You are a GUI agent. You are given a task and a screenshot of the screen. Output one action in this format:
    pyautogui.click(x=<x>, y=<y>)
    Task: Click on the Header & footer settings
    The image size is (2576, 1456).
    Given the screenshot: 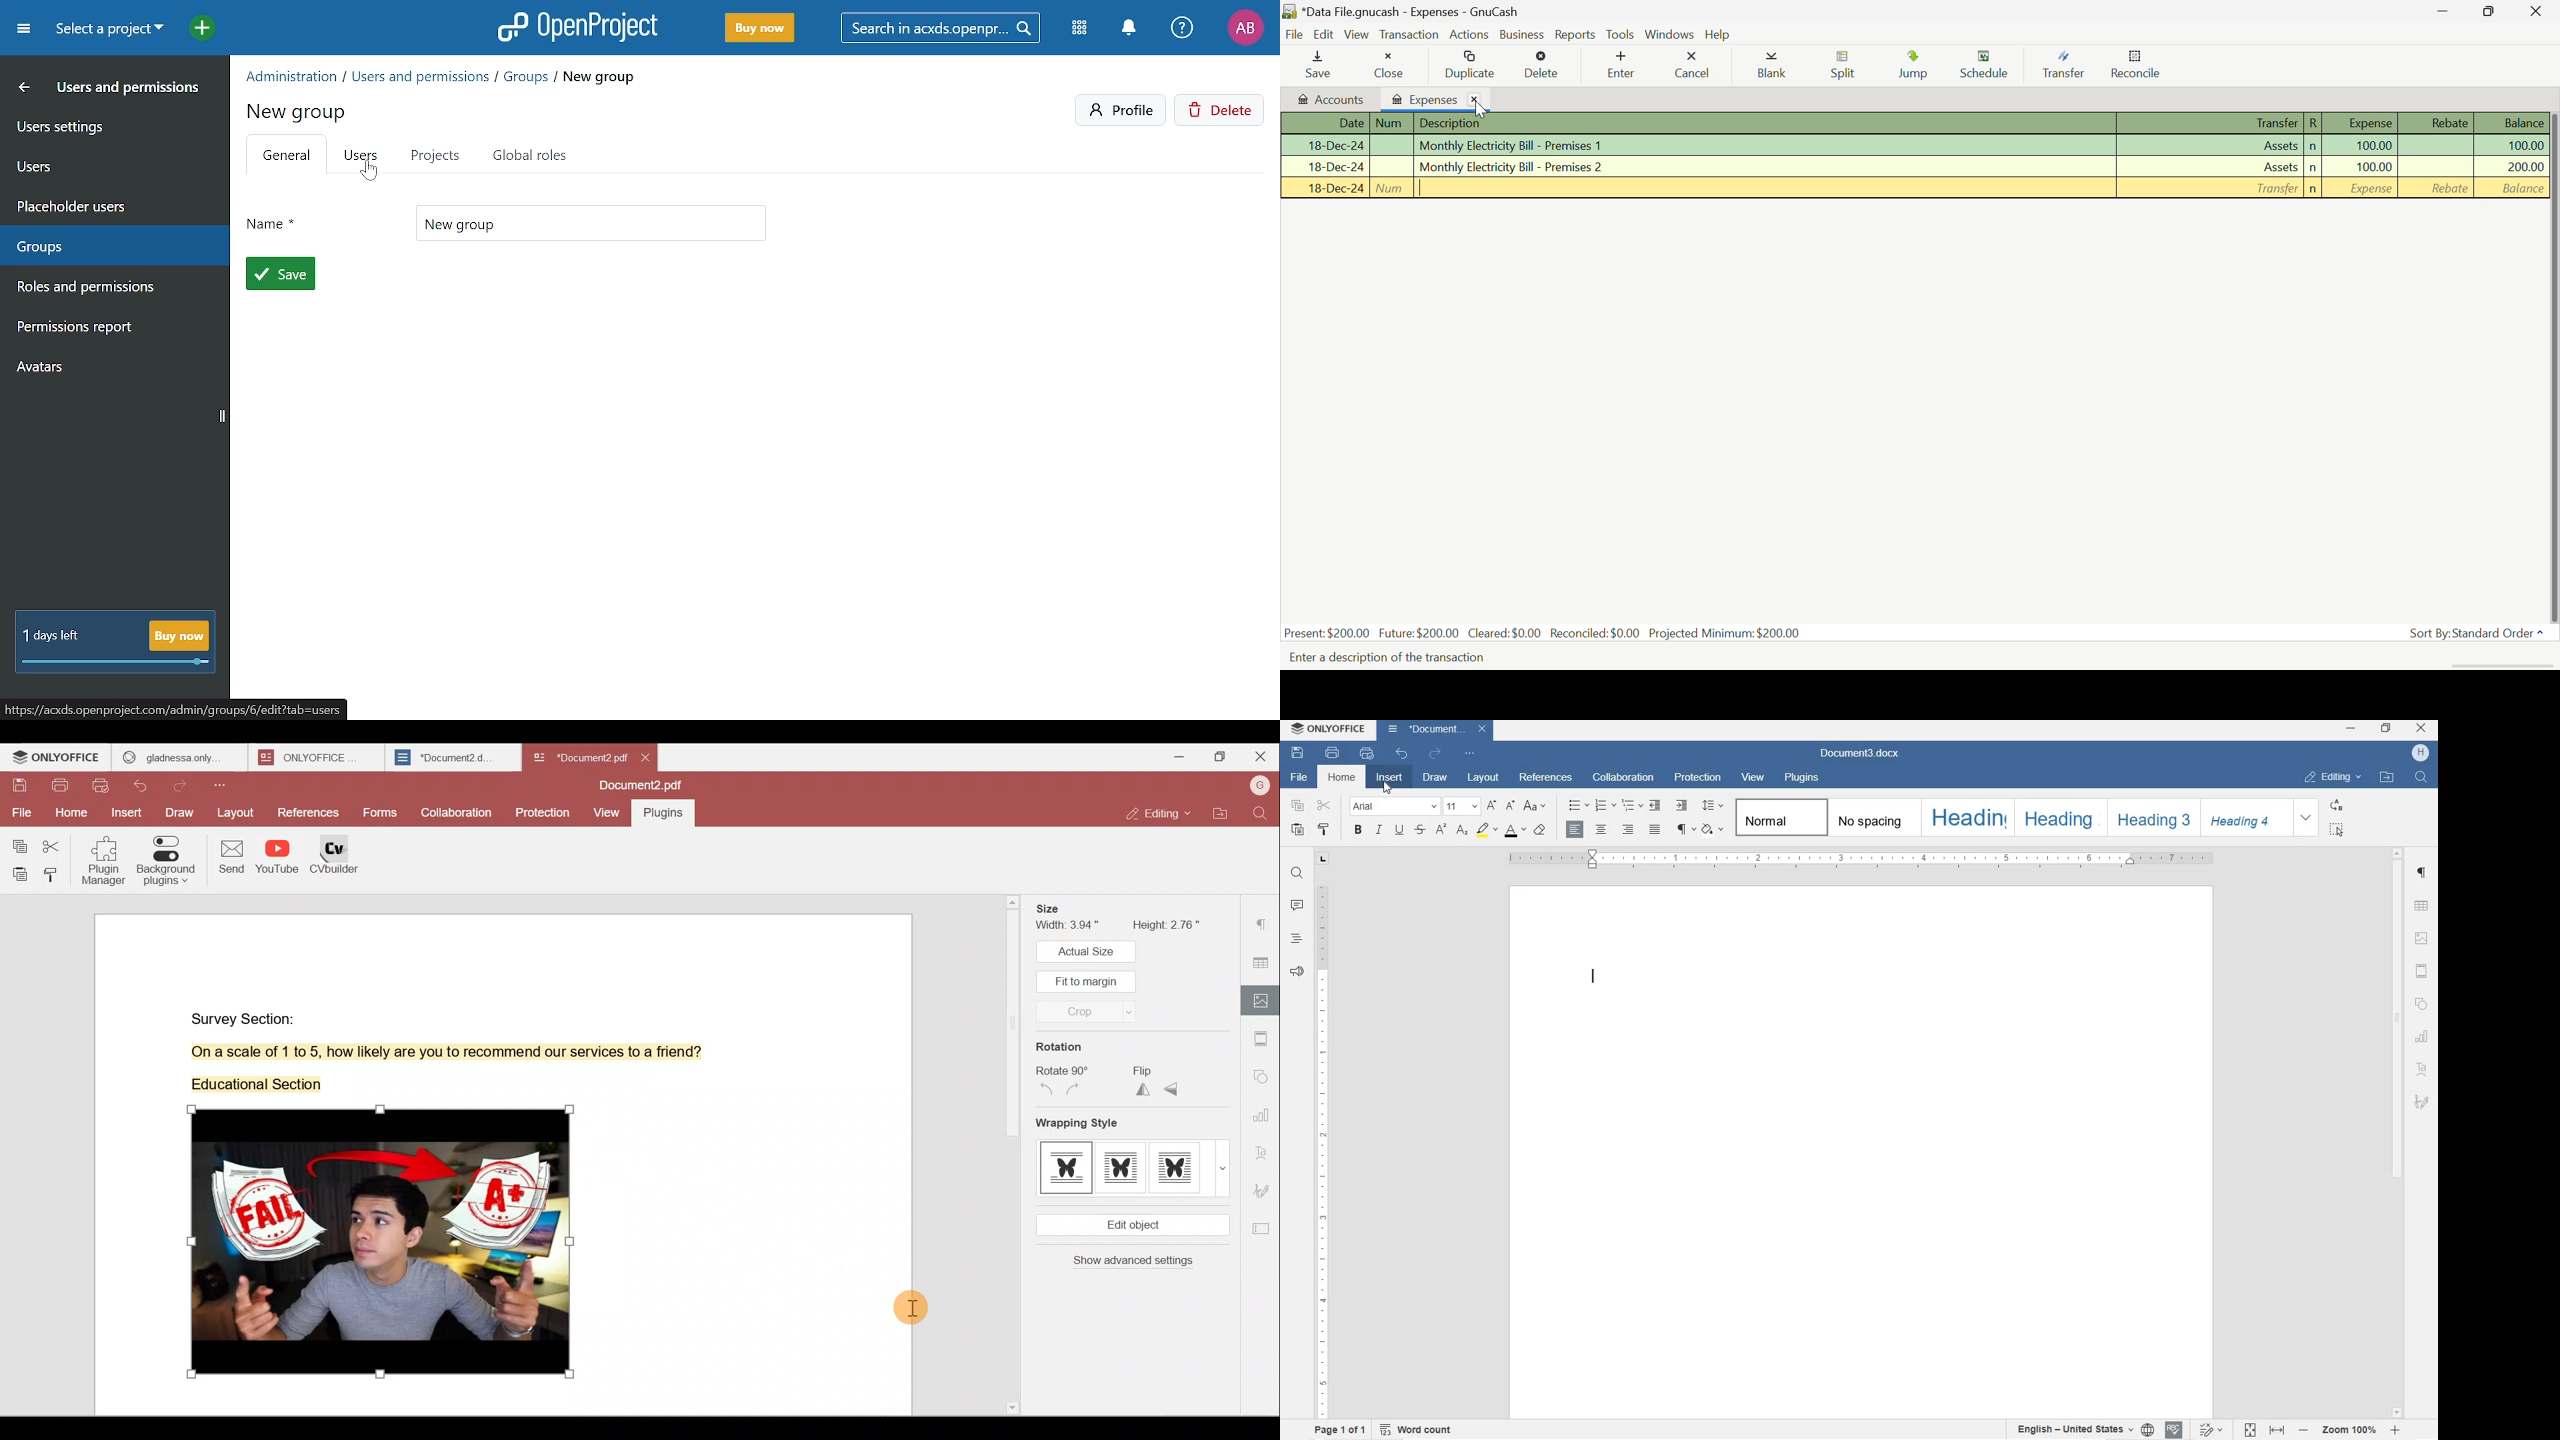 What is the action you would take?
    pyautogui.click(x=1264, y=1037)
    